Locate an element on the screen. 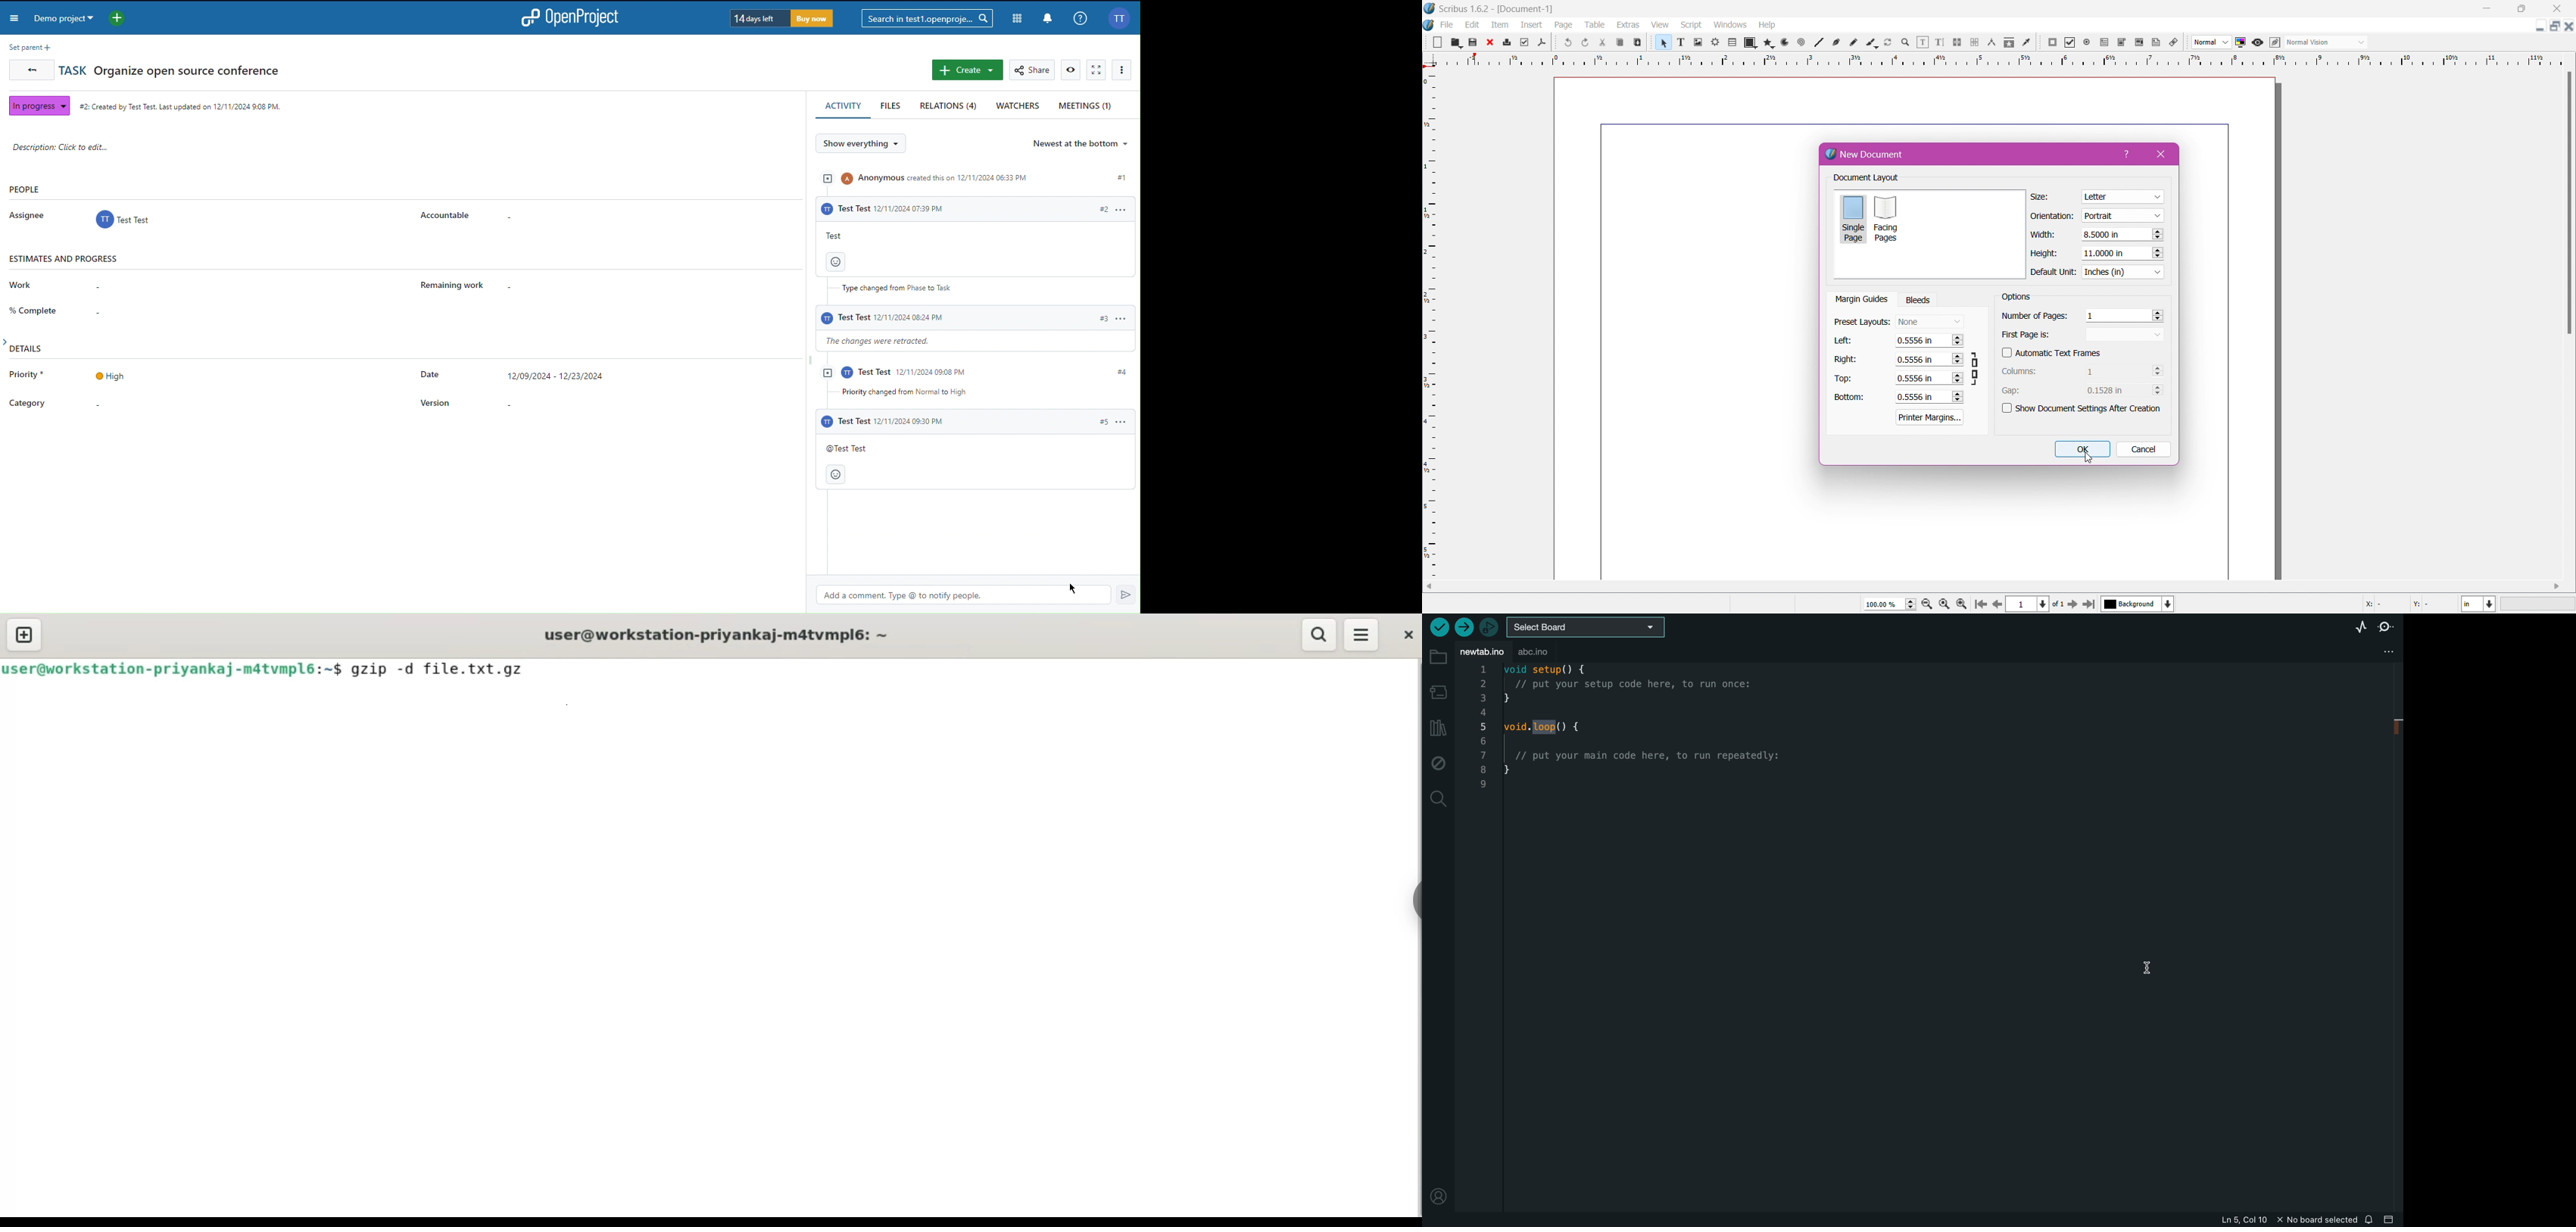 The height and width of the screenshot is (1232, 2576). help is located at coordinates (2132, 154).